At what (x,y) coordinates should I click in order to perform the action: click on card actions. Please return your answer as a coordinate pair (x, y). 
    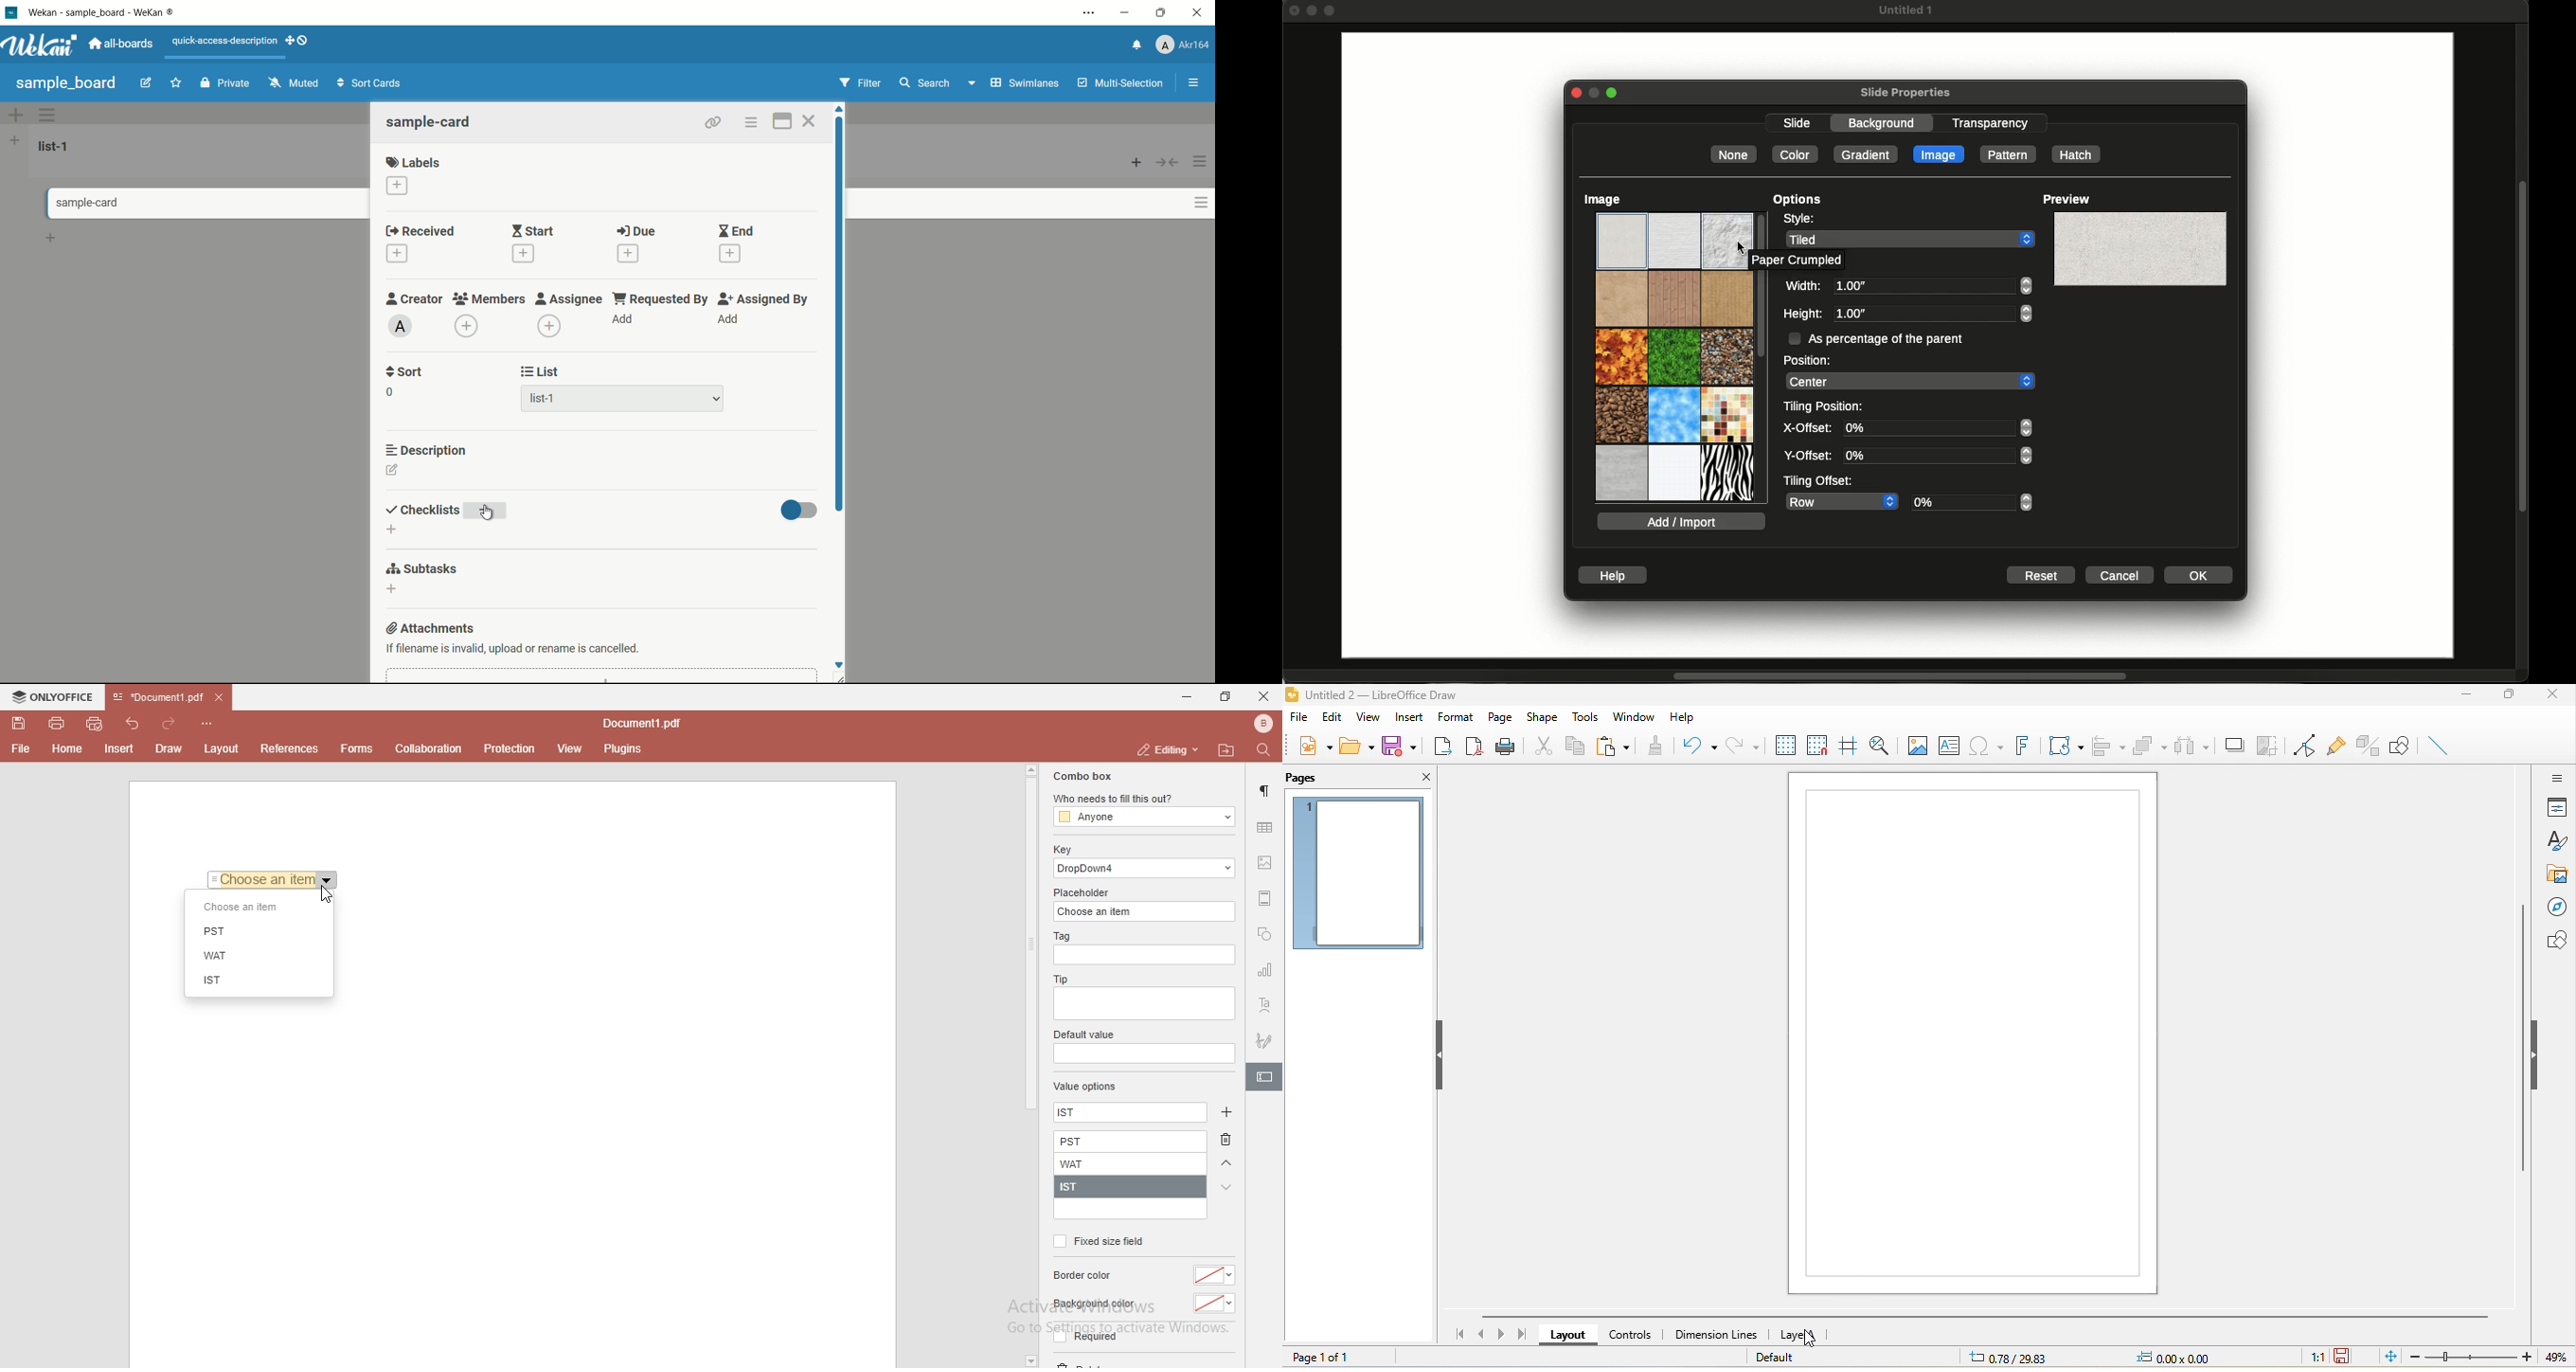
    Looking at the image, I should click on (1202, 203).